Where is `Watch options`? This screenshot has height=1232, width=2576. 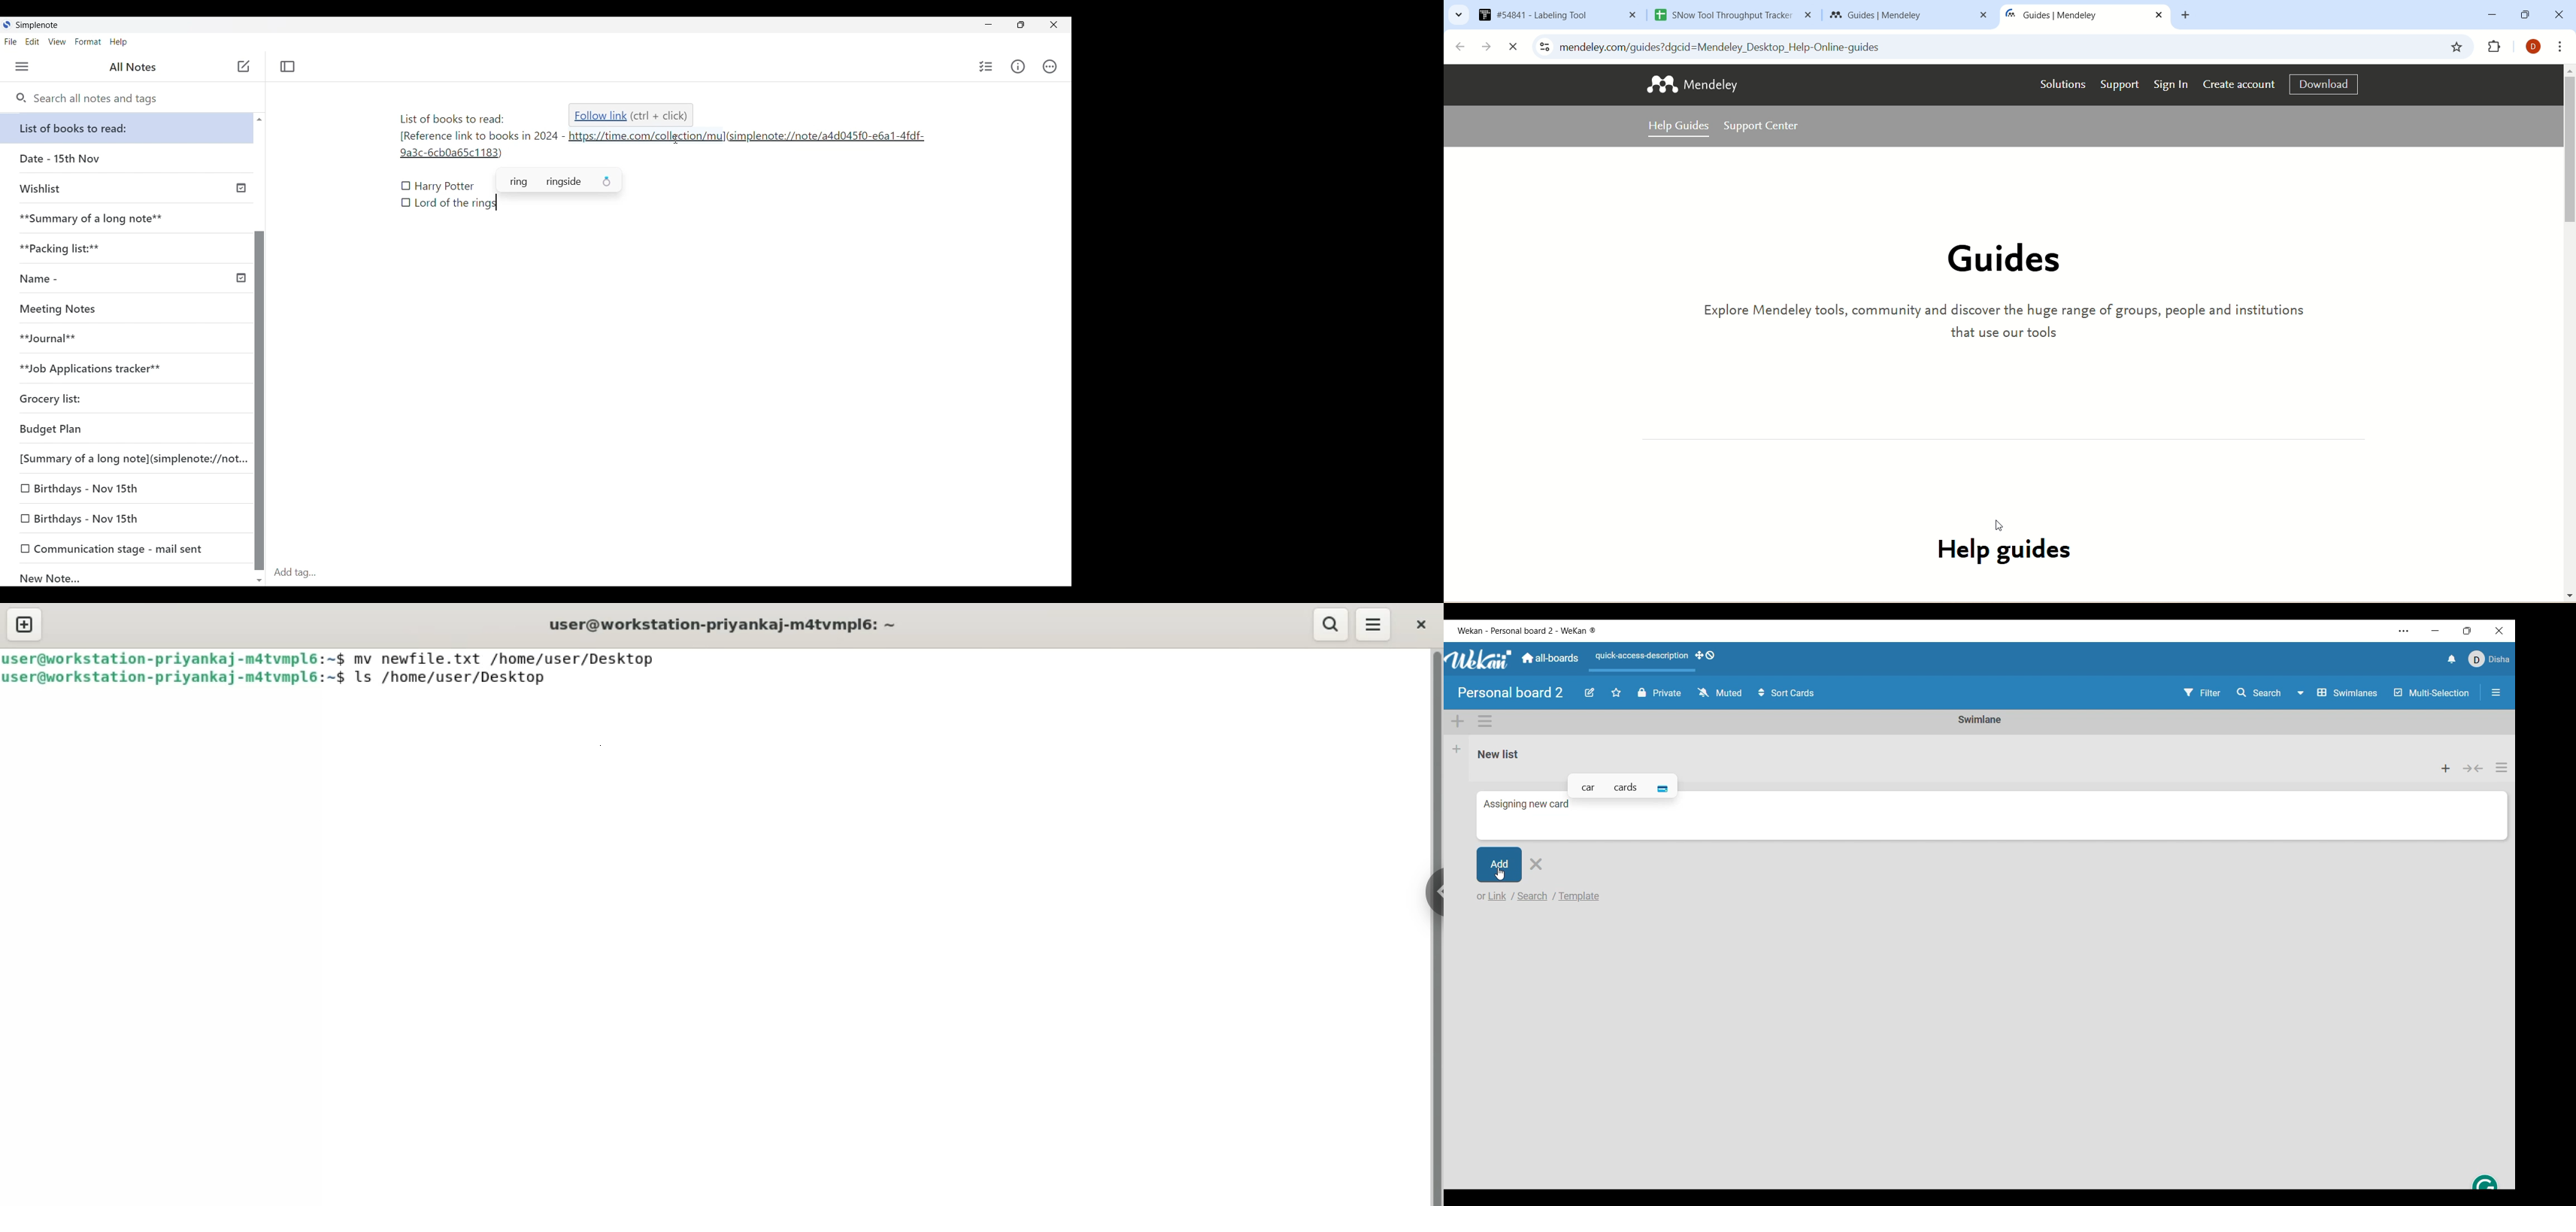
Watch options is located at coordinates (1720, 692).